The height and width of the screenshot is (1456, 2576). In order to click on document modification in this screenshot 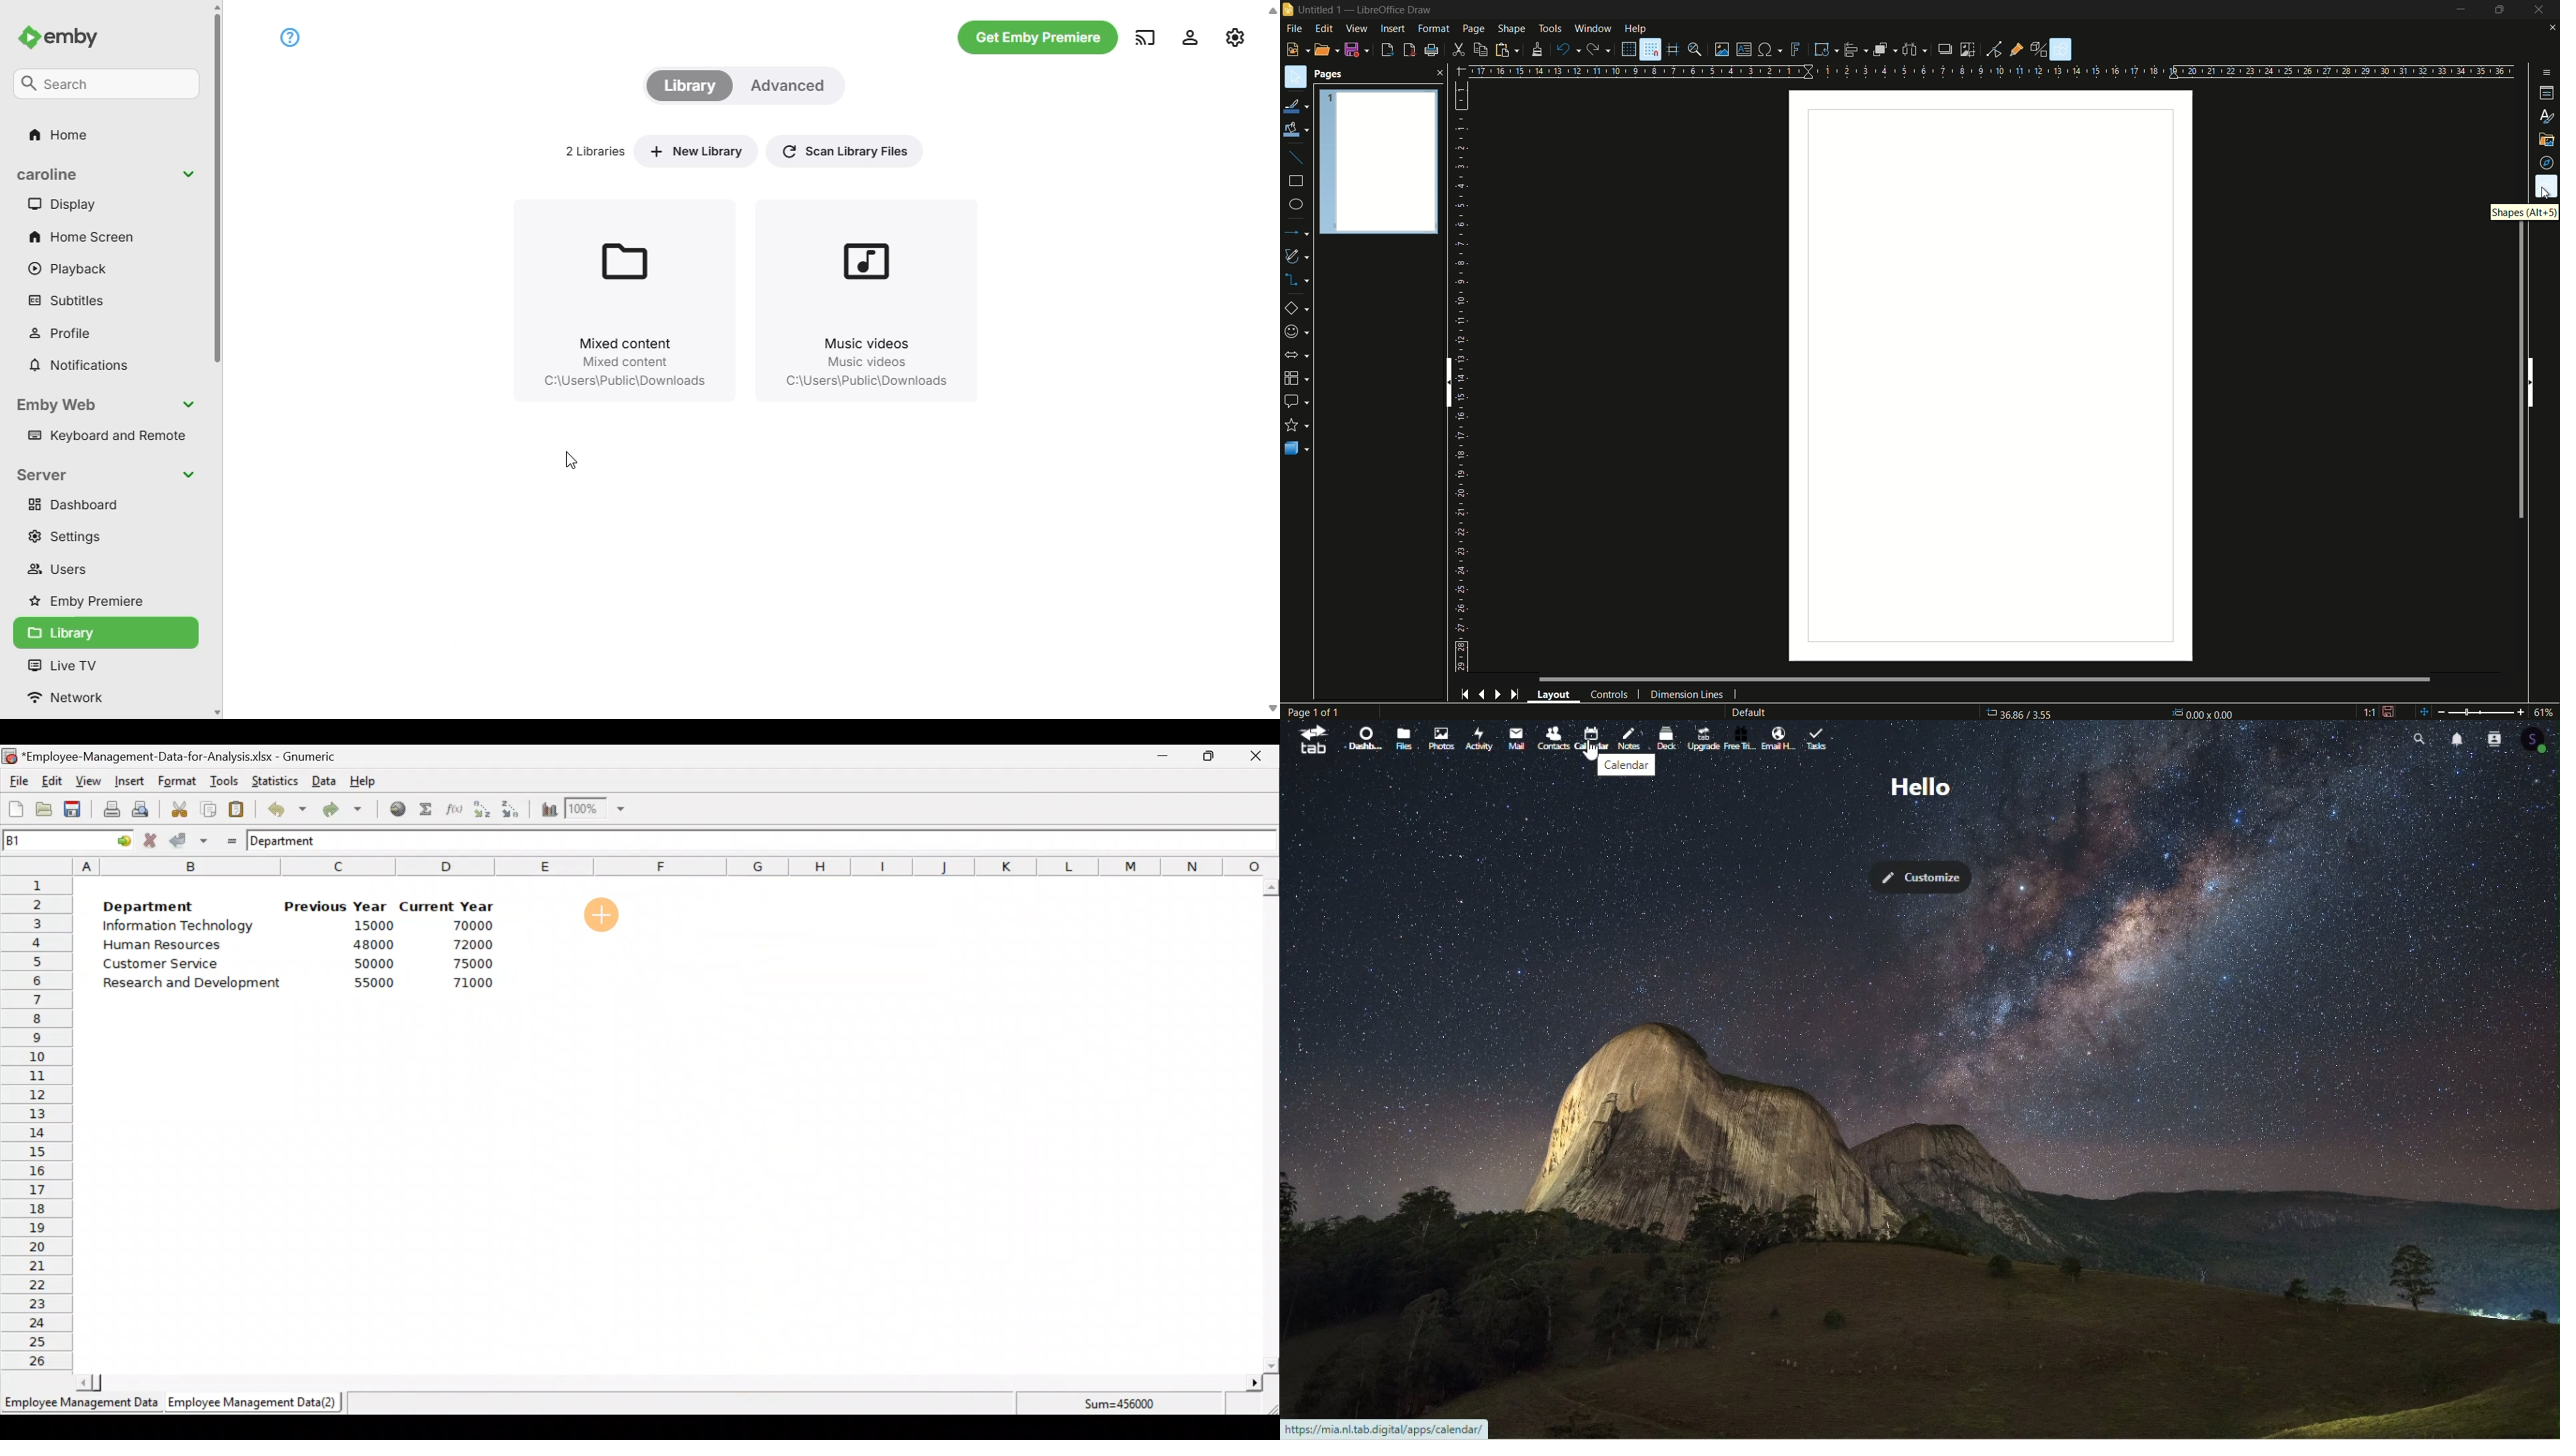, I will do `click(2389, 711)`.